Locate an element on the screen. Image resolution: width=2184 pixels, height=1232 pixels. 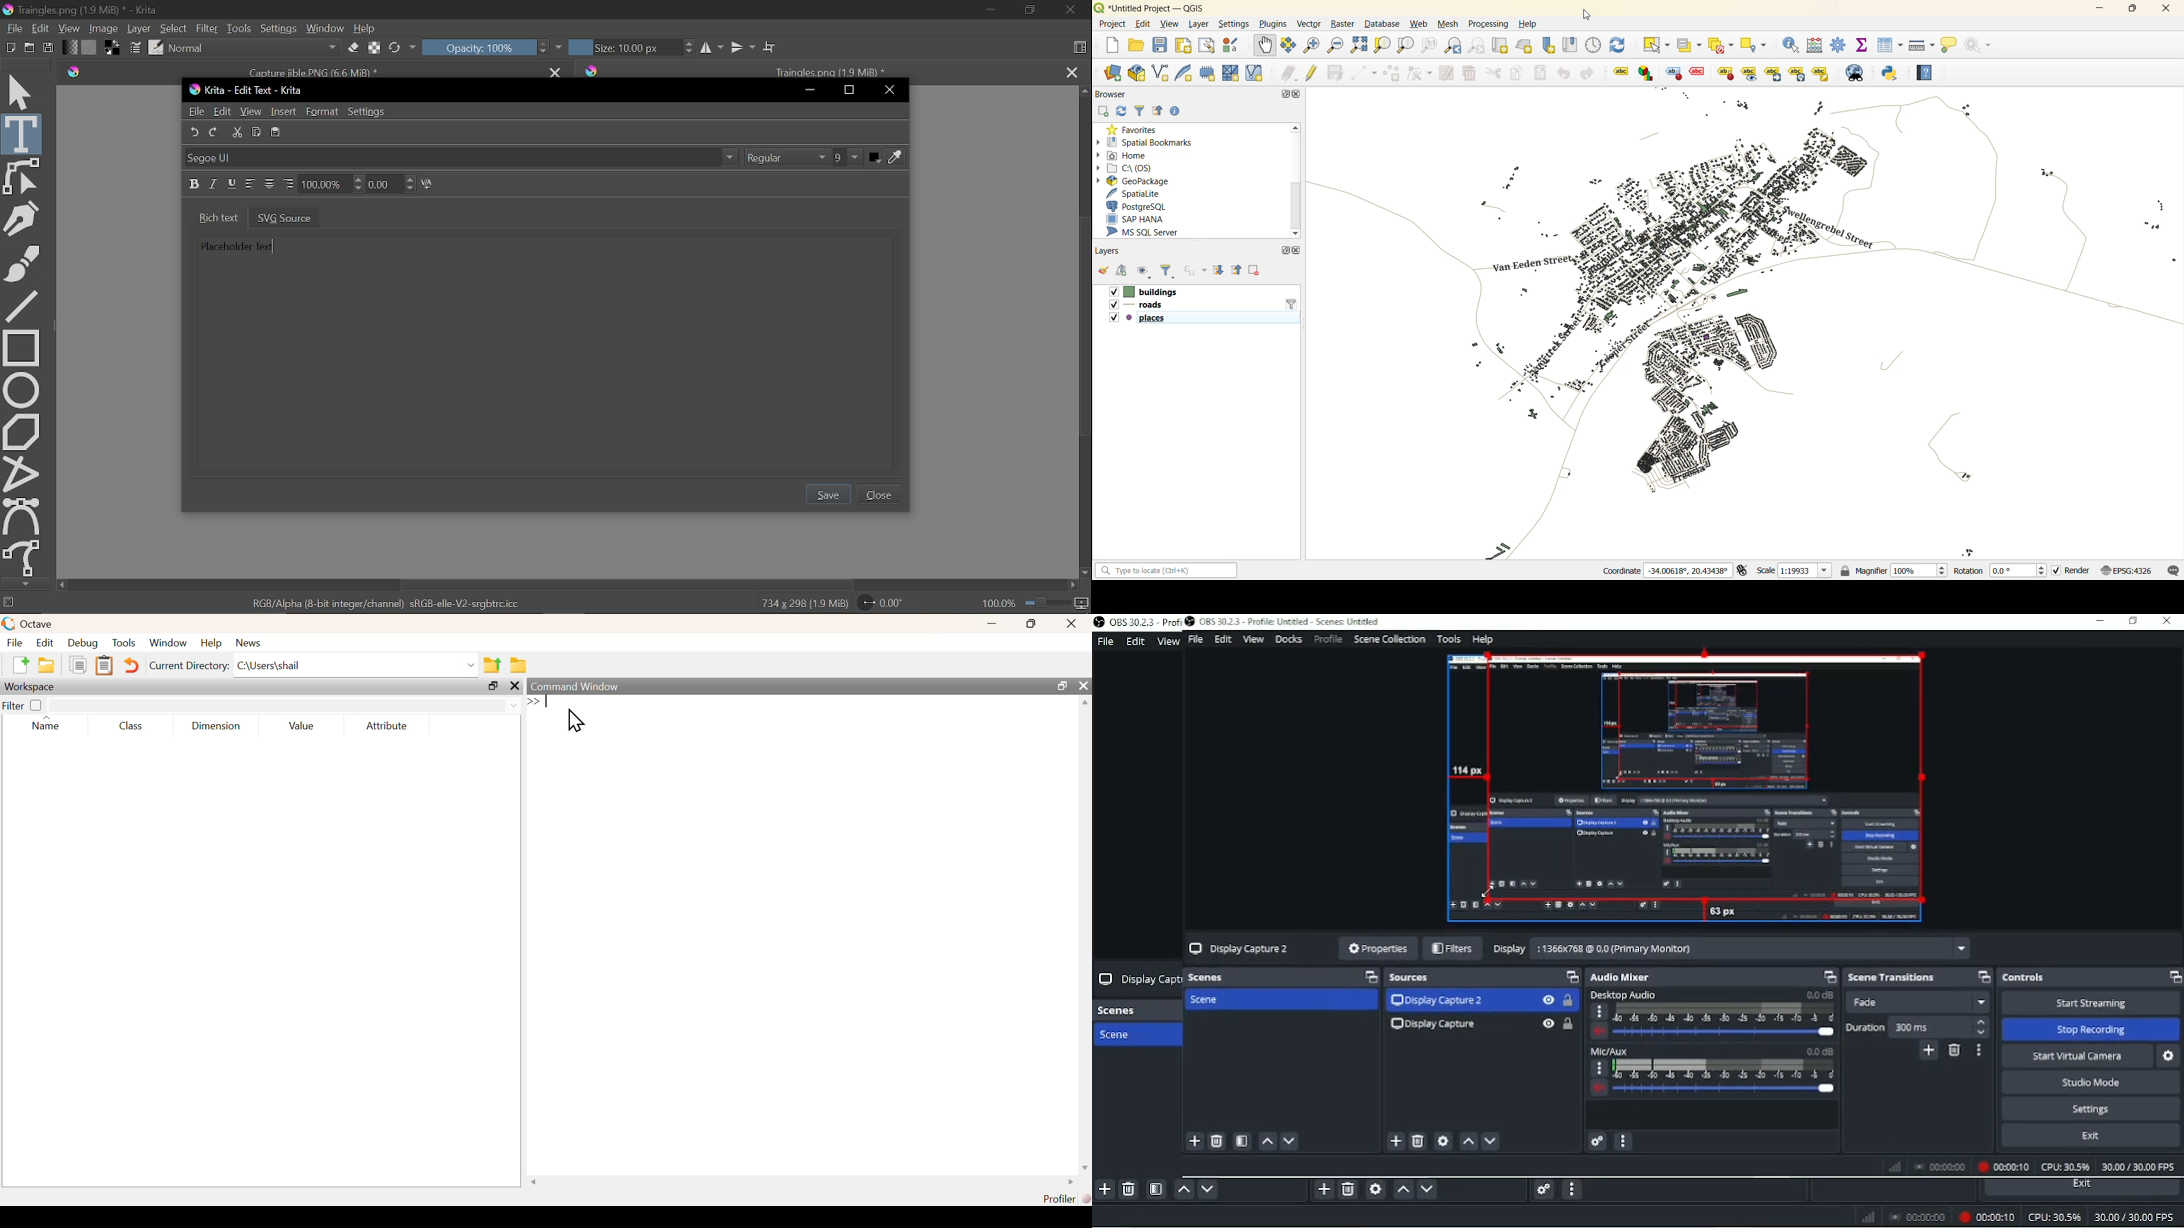
Open source properties is located at coordinates (1375, 1190).